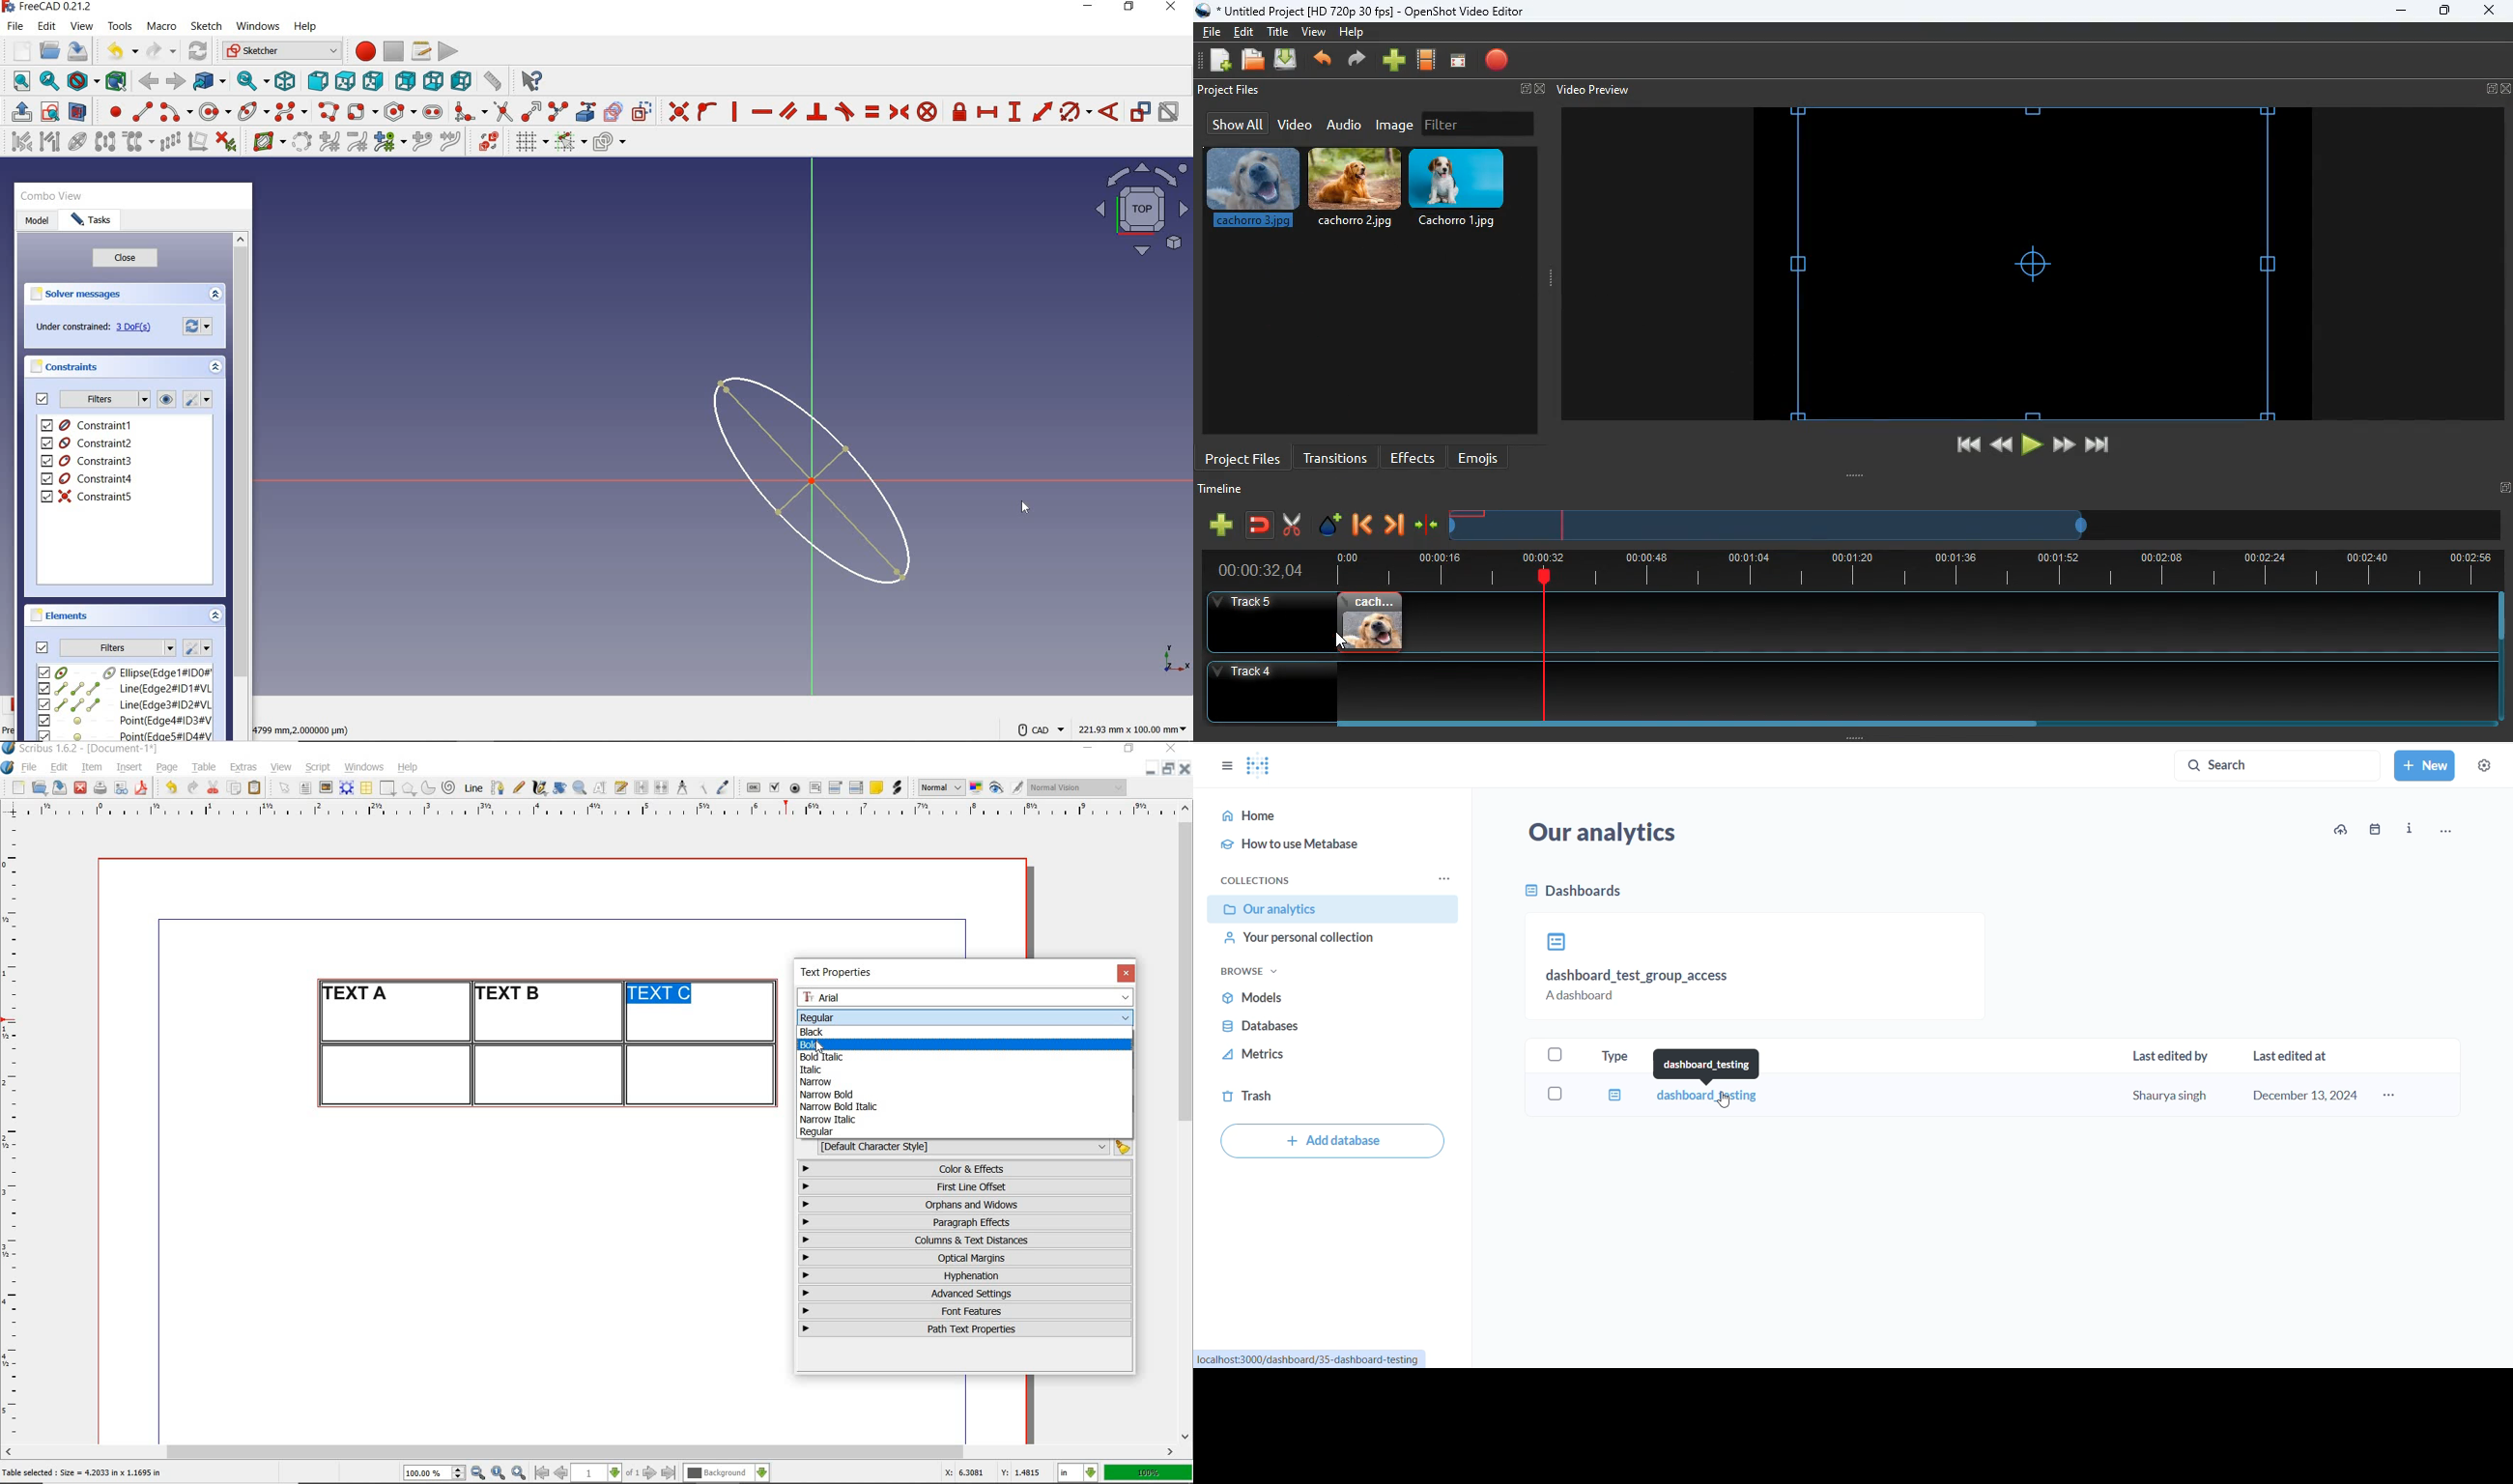  Describe the element at coordinates (196, 399) in the screenshot. I see `settings` at that location.